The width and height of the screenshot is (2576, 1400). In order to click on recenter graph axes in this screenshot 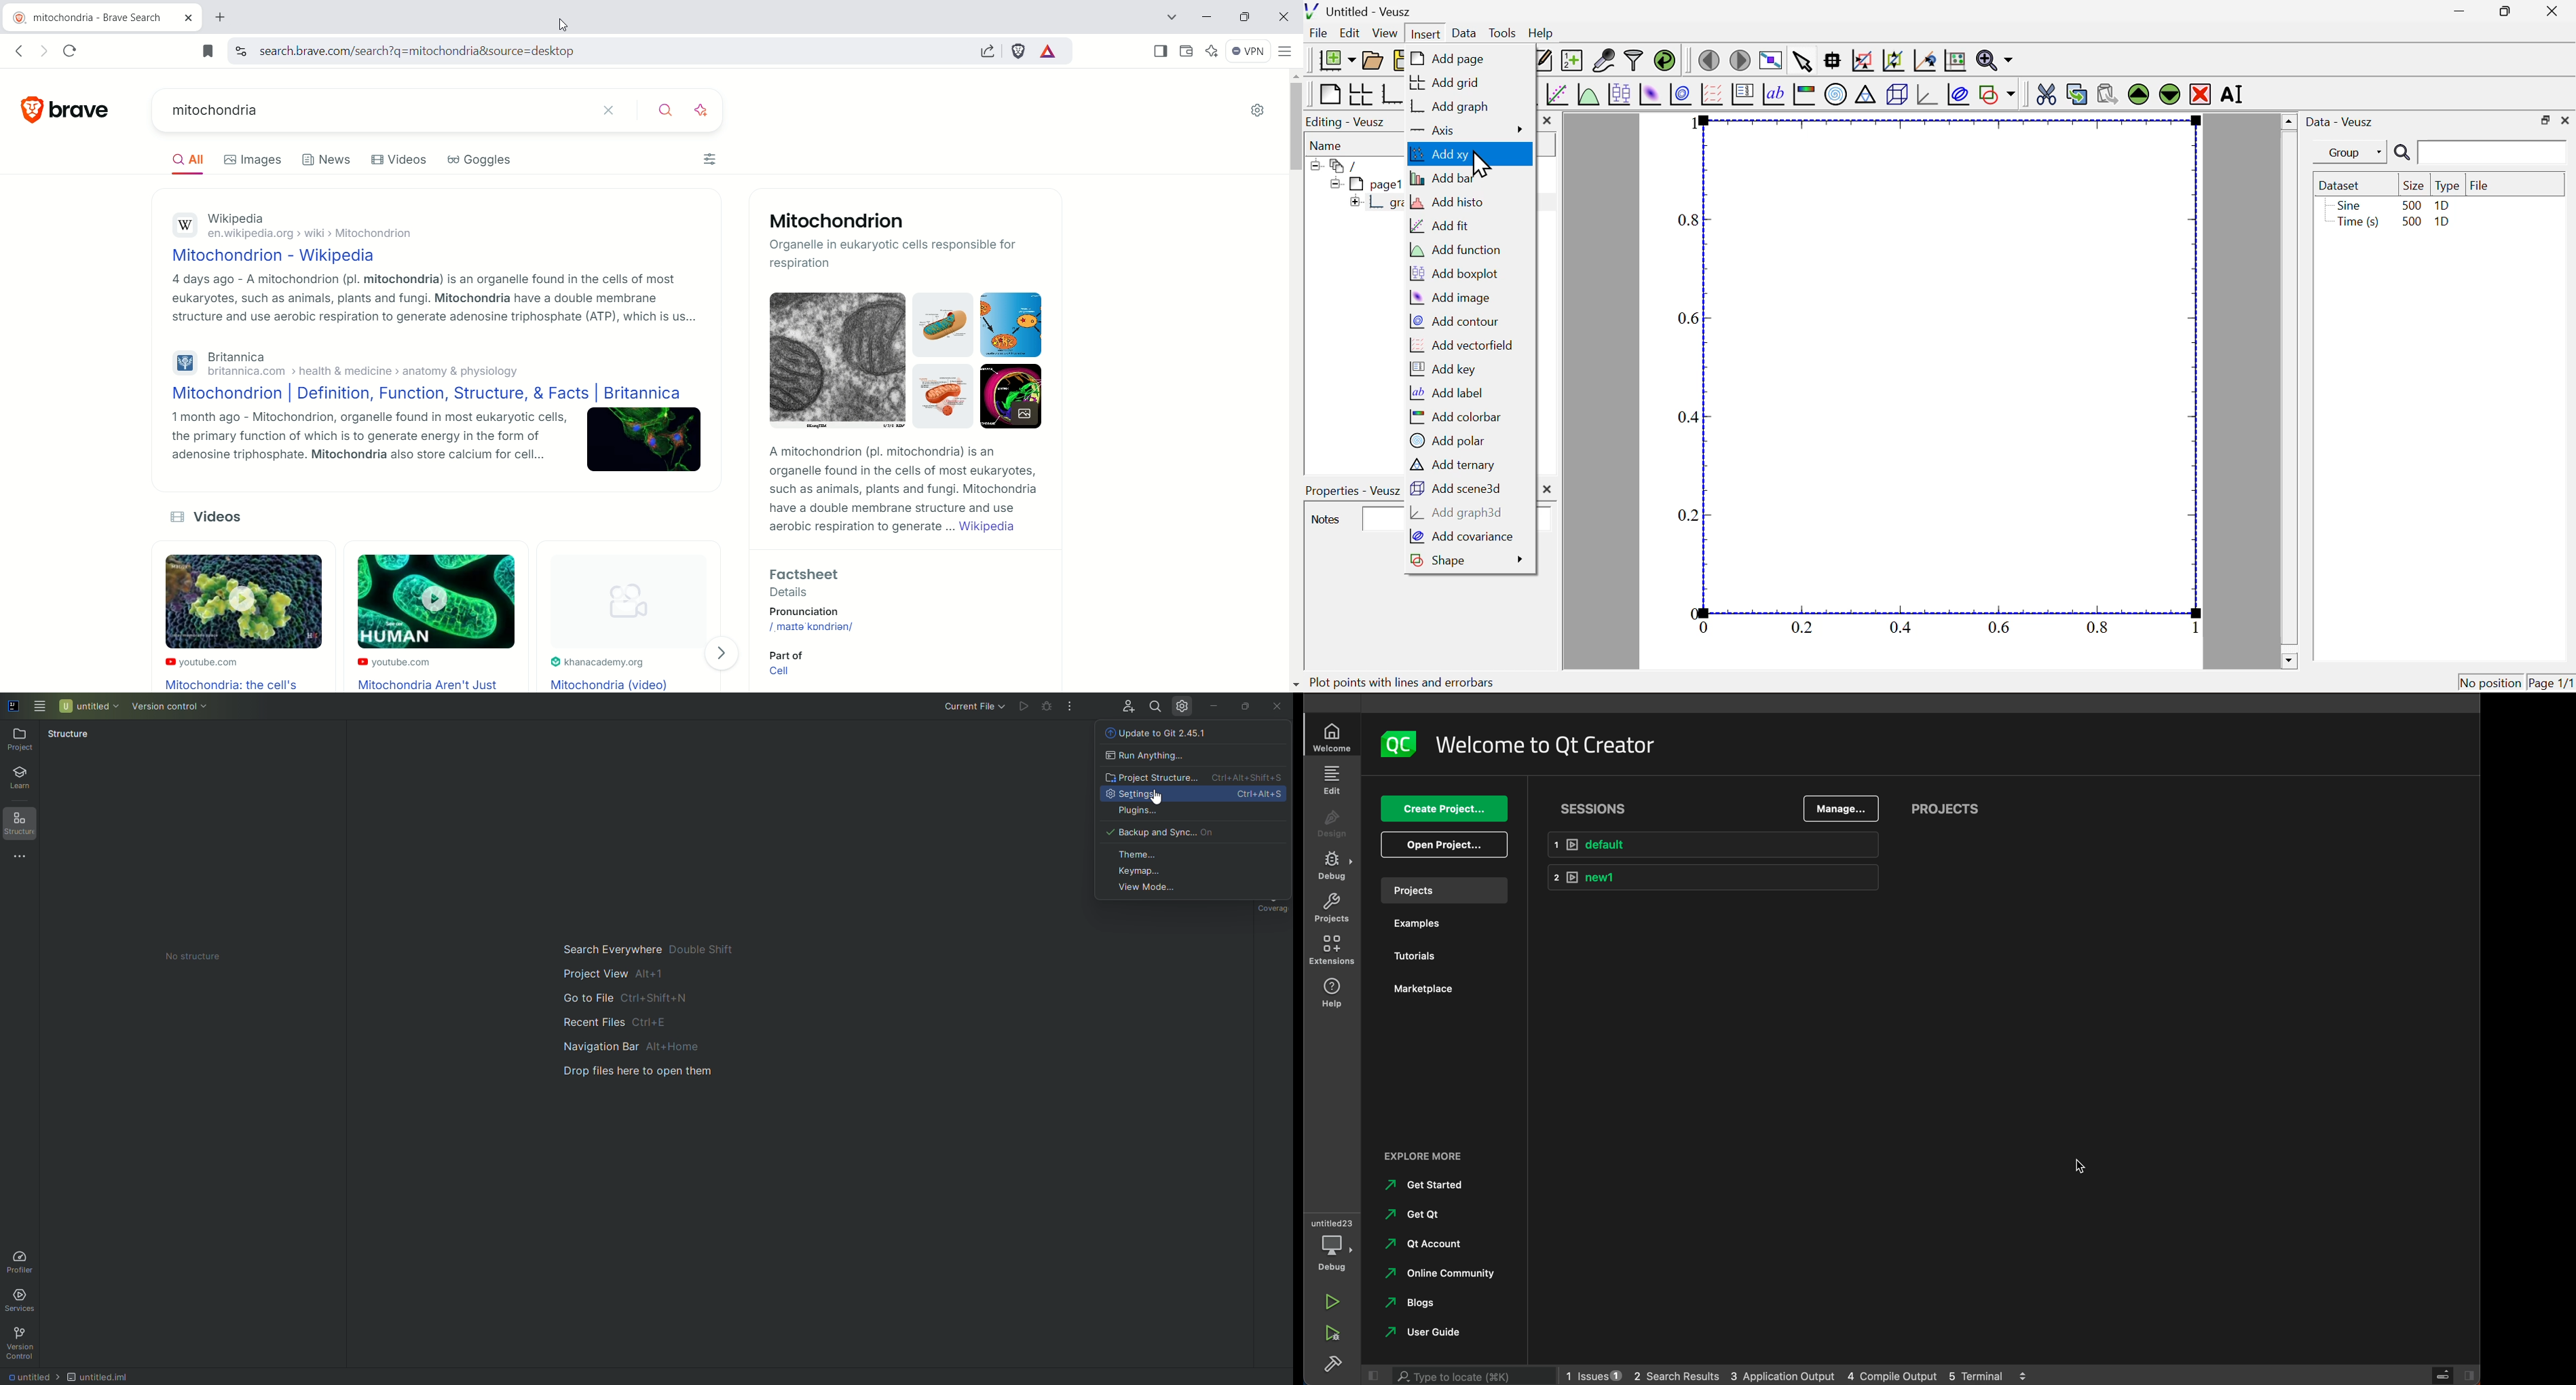, I will do `click(1926, 60)`.